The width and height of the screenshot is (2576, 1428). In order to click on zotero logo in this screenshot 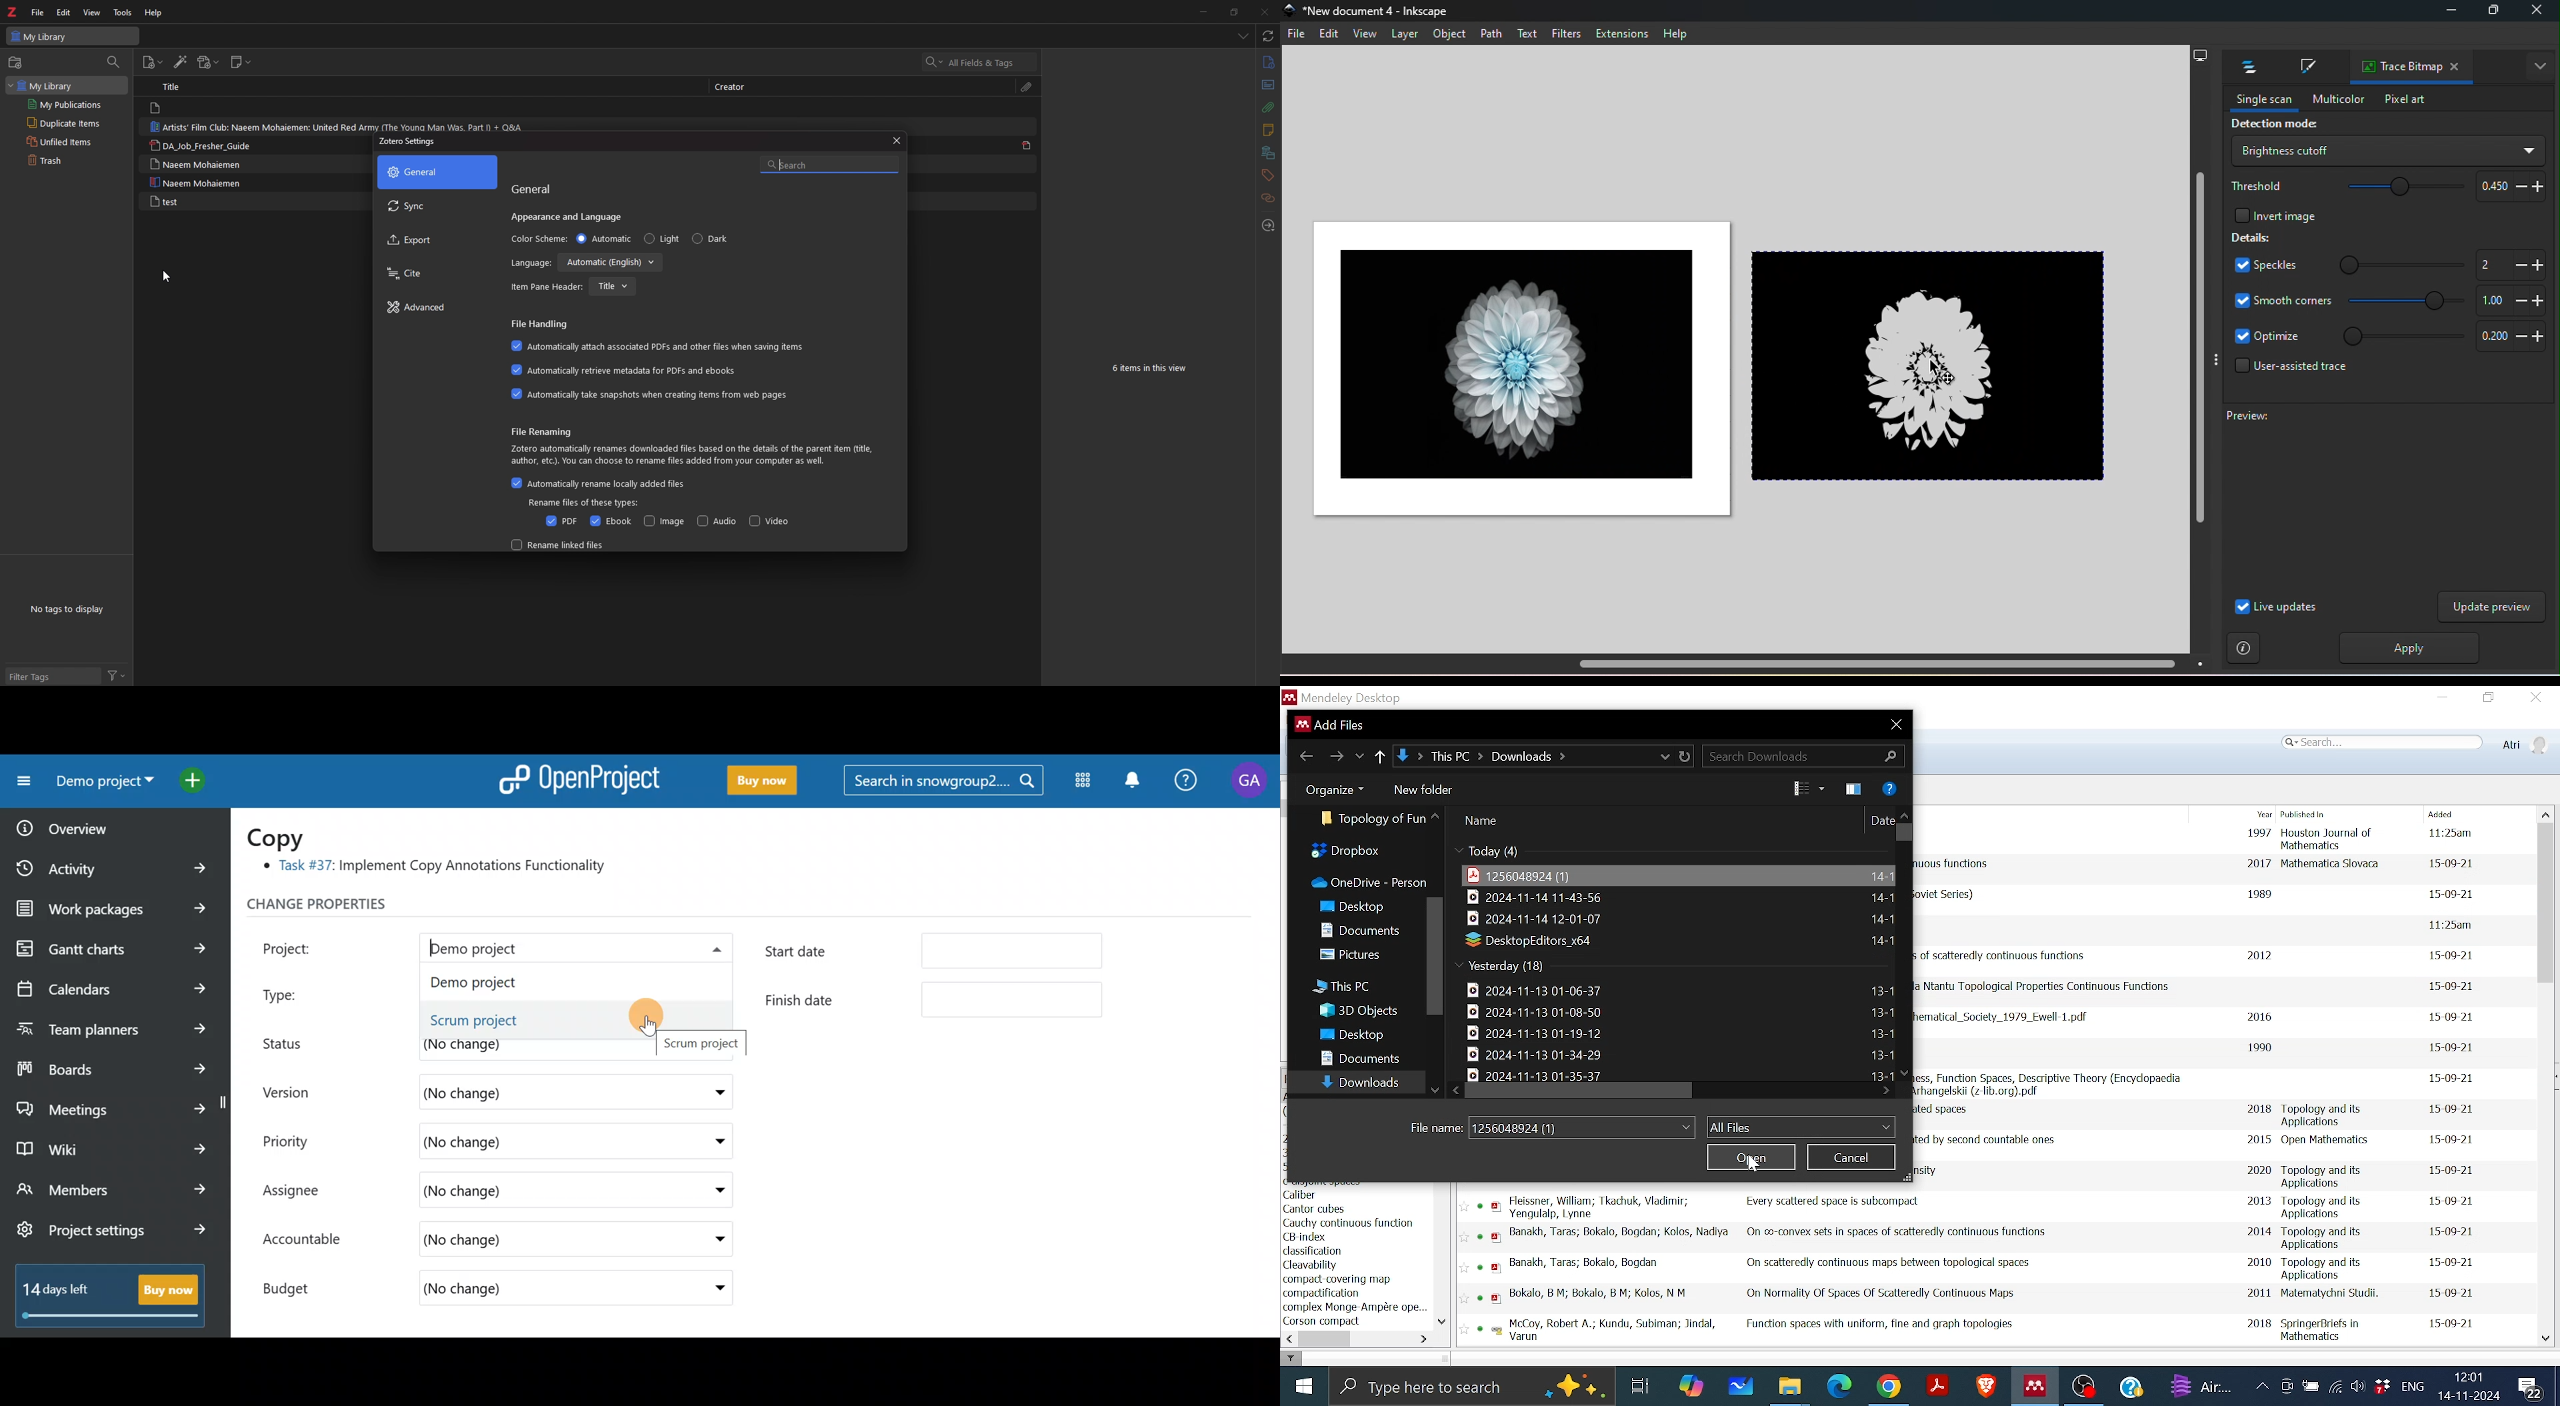, I will do `click(11, 13)`.